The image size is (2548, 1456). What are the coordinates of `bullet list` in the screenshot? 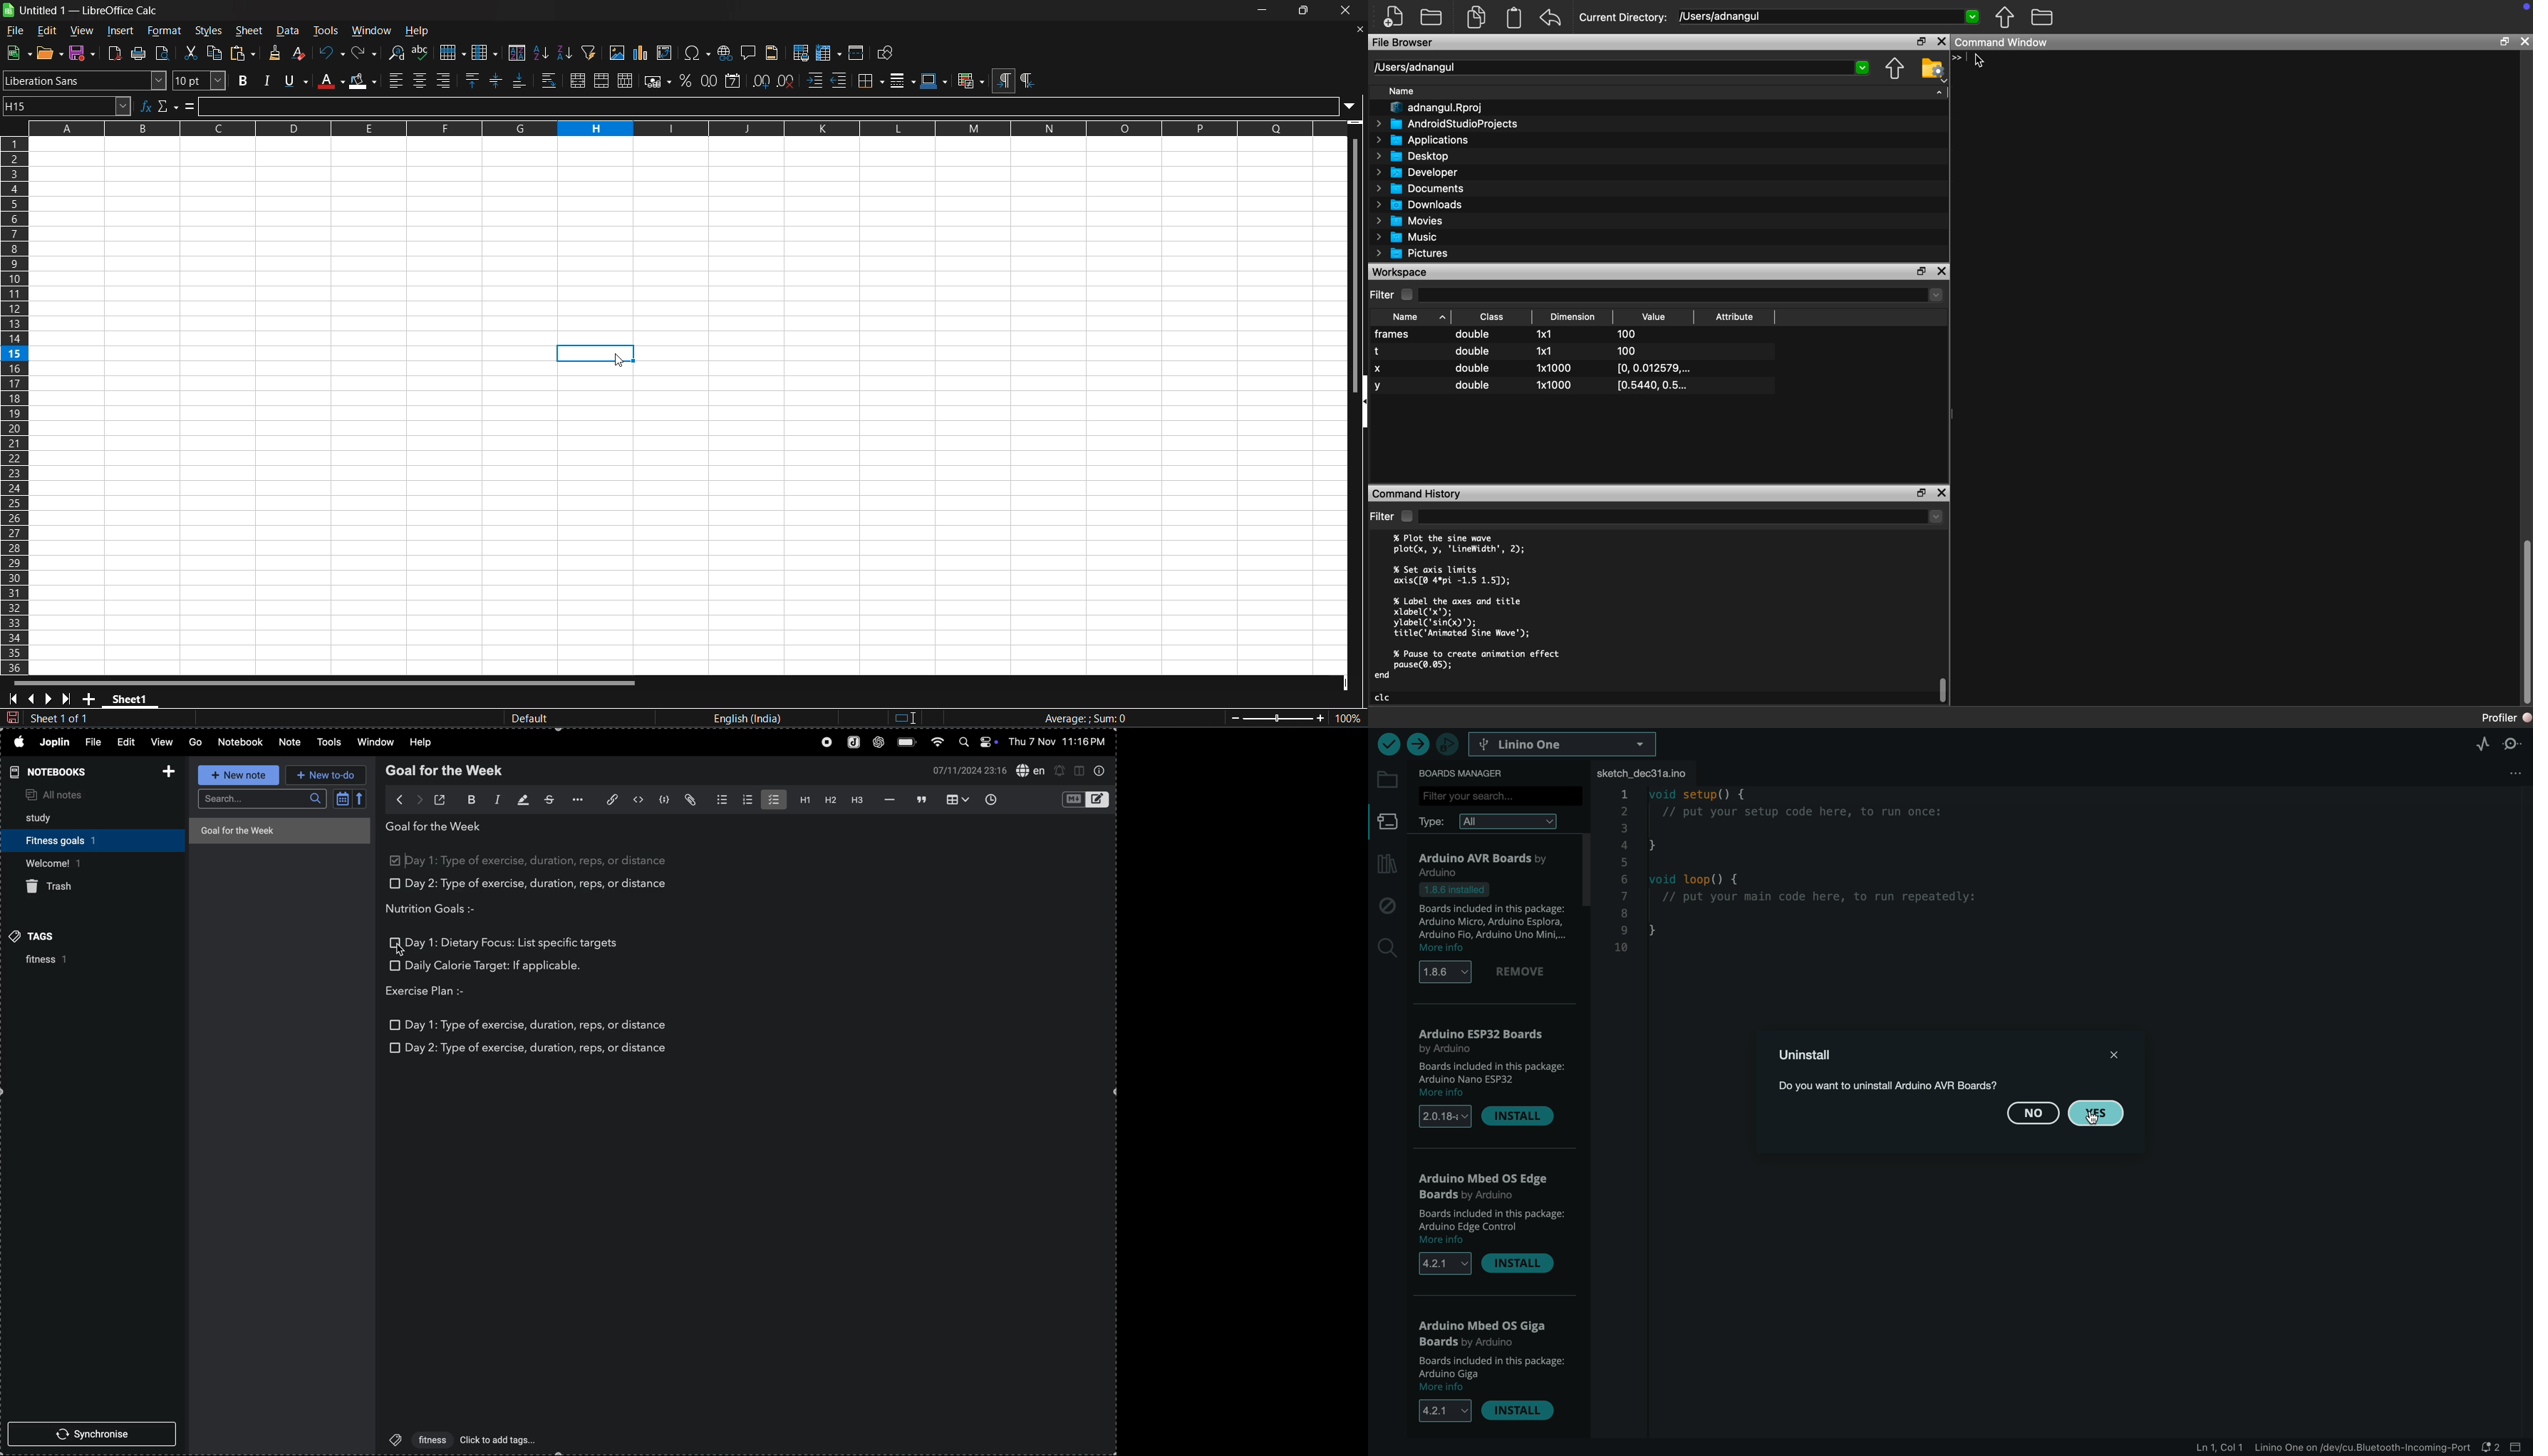 It's located at (718, 799).